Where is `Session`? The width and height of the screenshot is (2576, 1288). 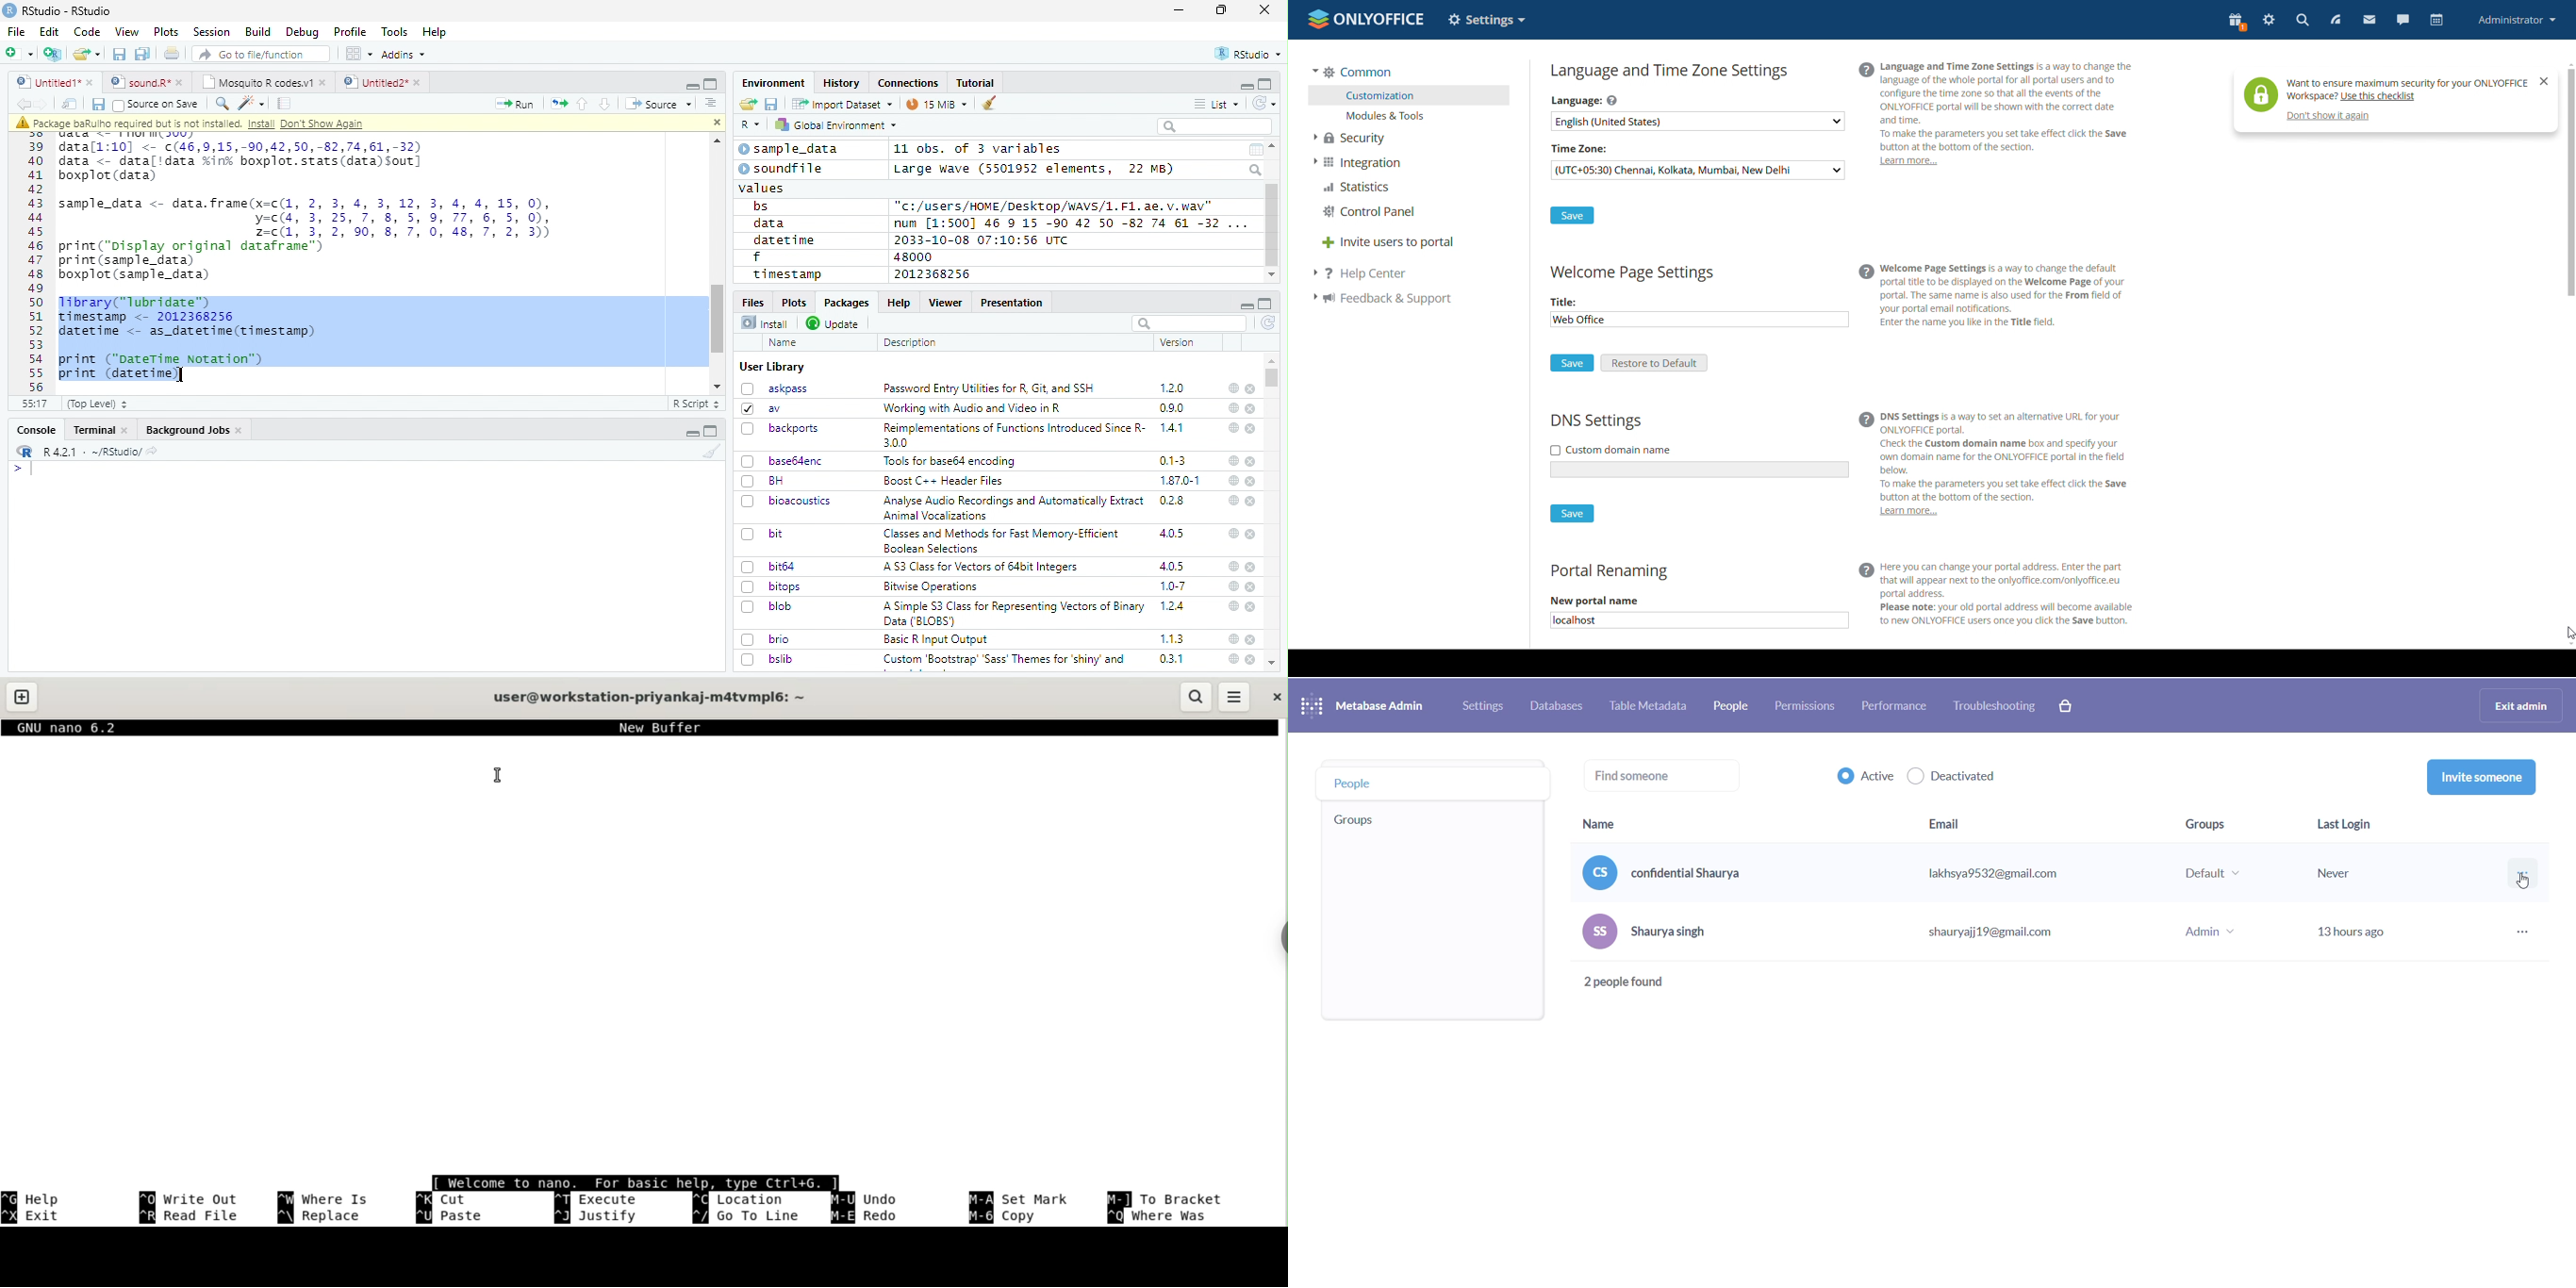
Session is located at coordinates (210, 32).